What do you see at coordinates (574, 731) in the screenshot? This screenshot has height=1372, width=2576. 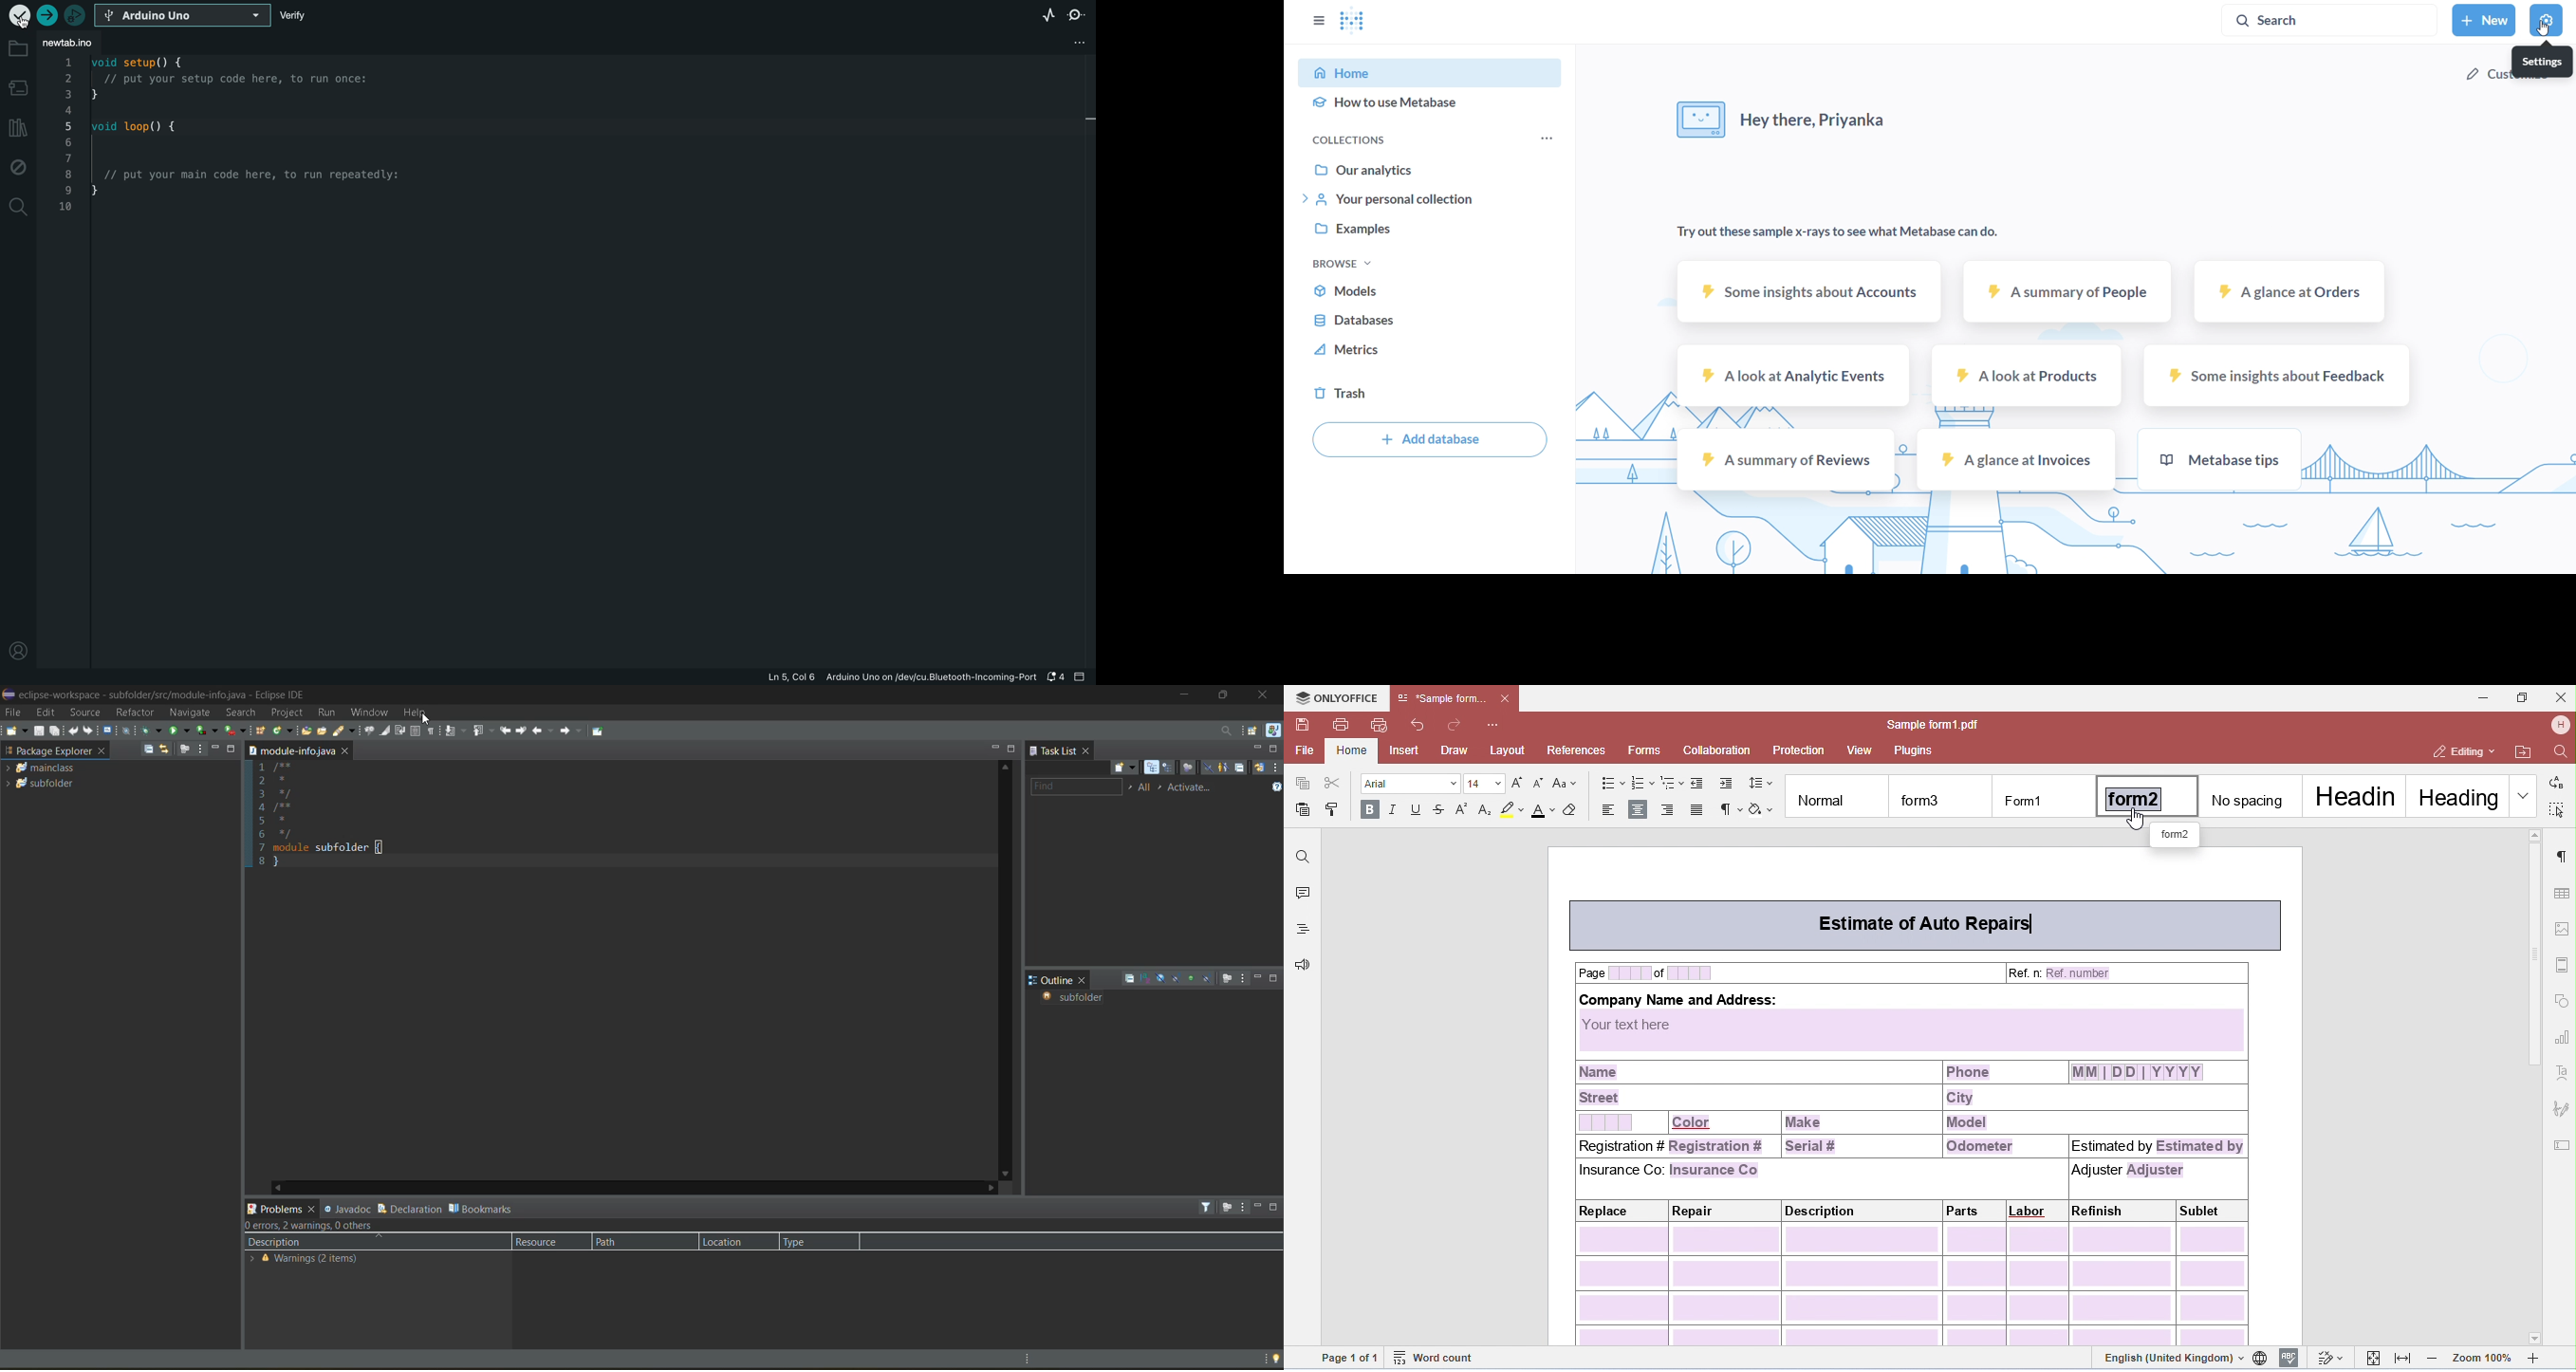 I see `forward` at bounding box center [574, 731].